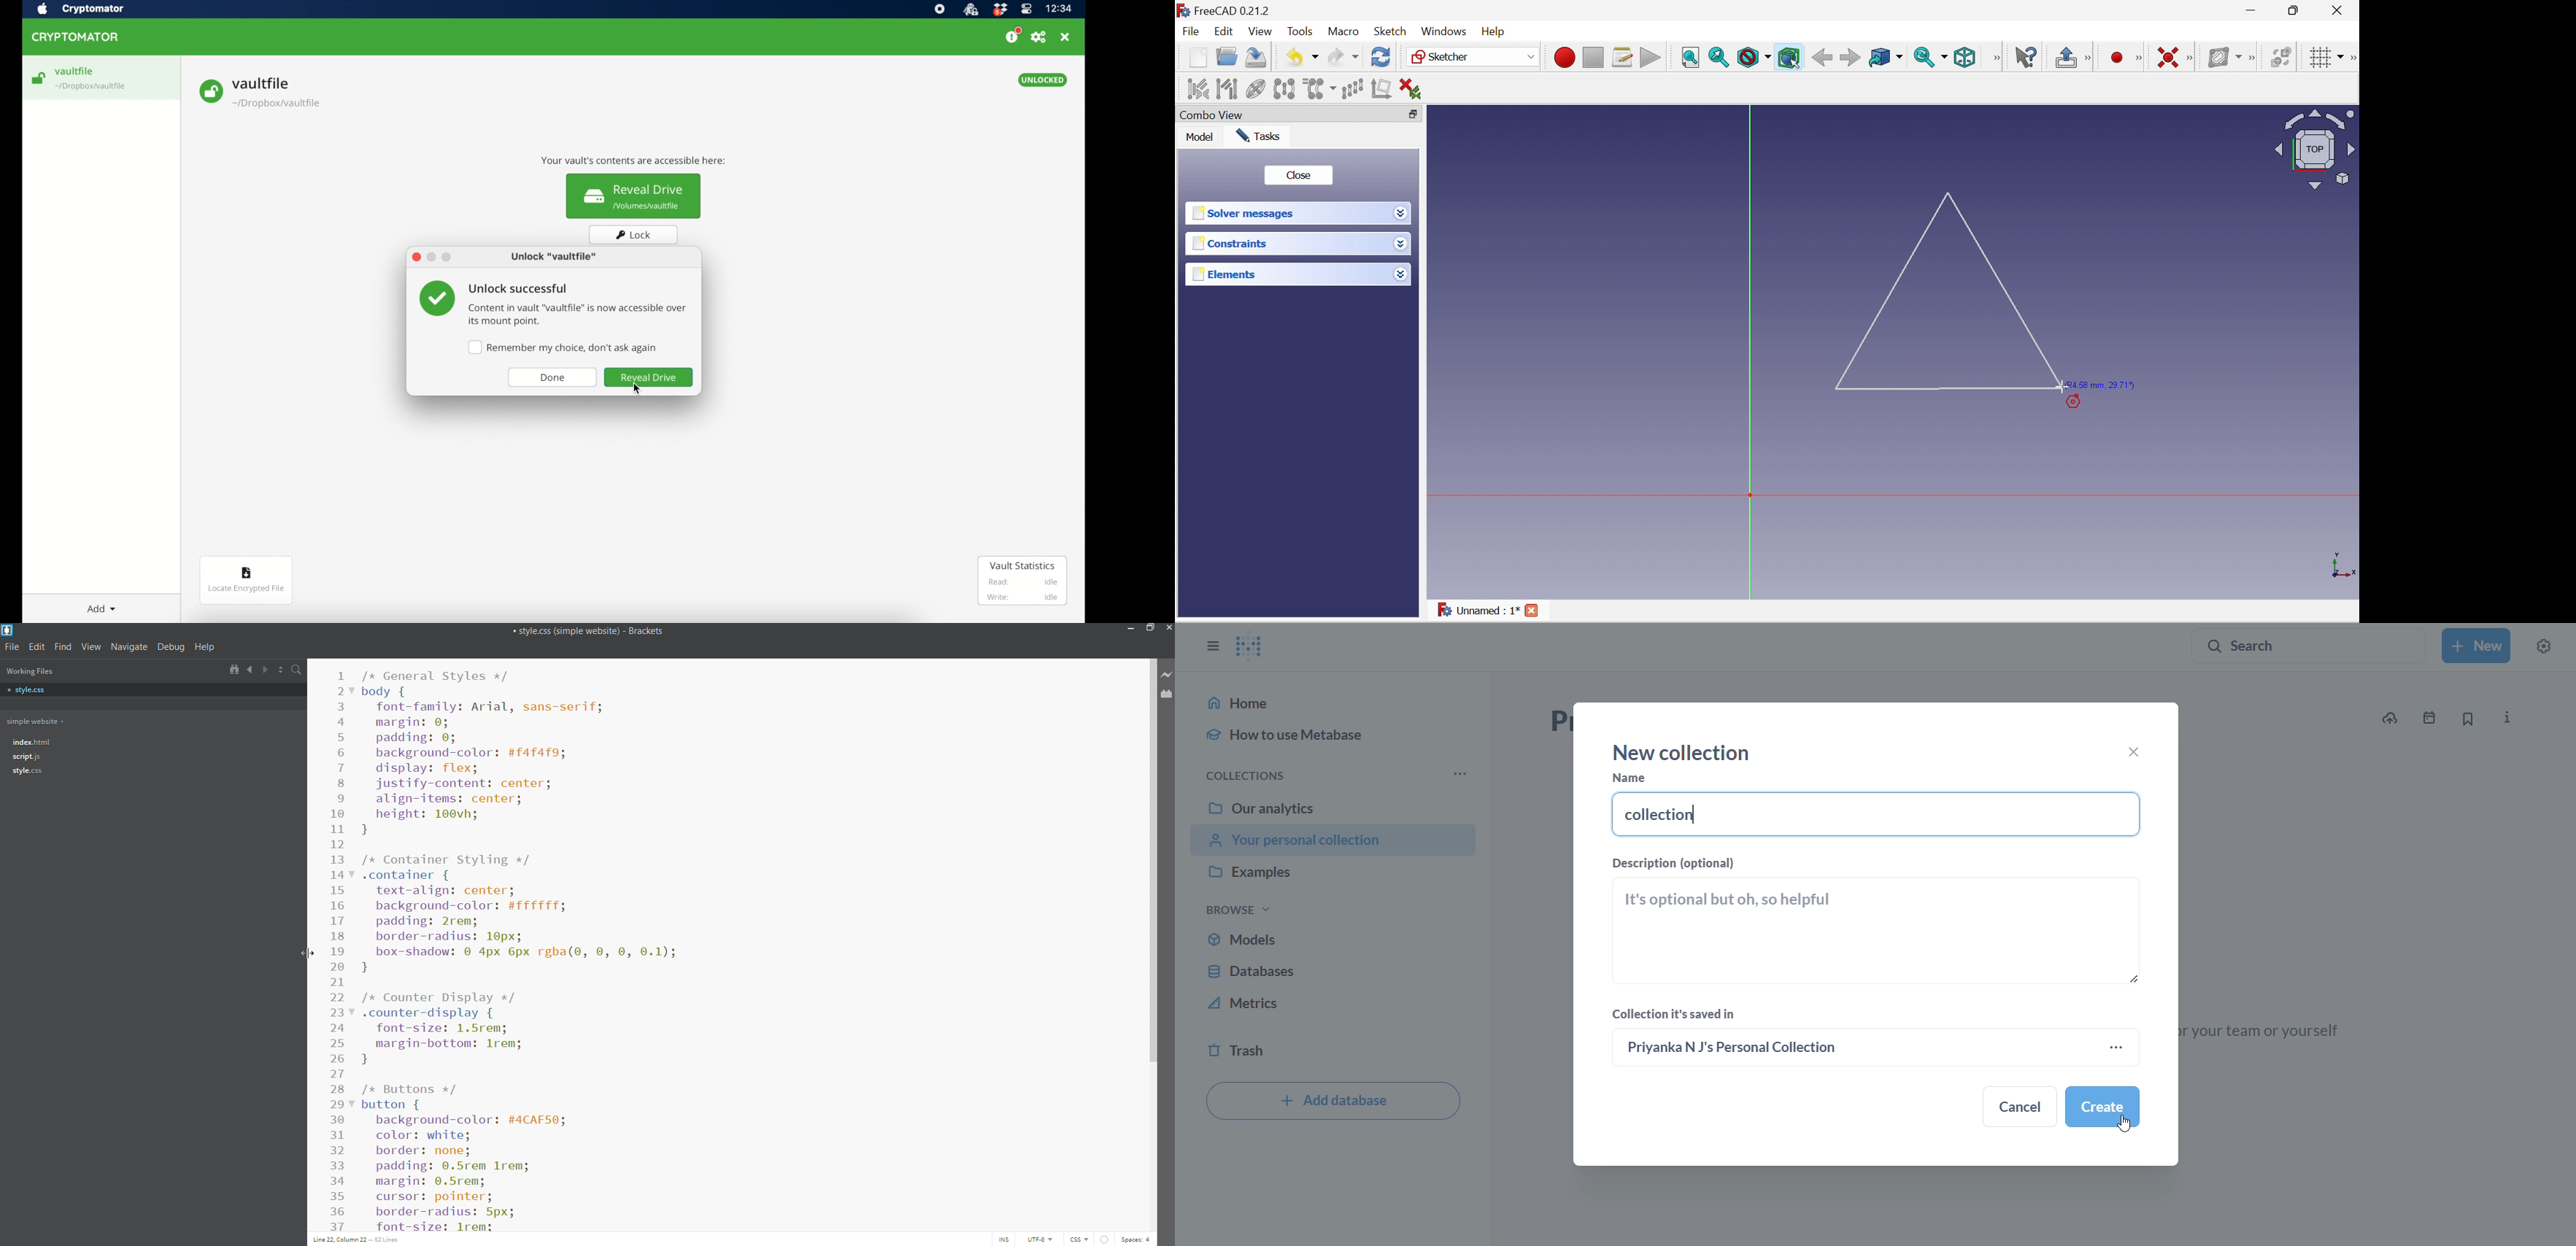 The width and height of the screenshot is (2576, 1260). Describe the element at coordinates (1284, 88) in the screenshot. I see `Symmetry` at that location.